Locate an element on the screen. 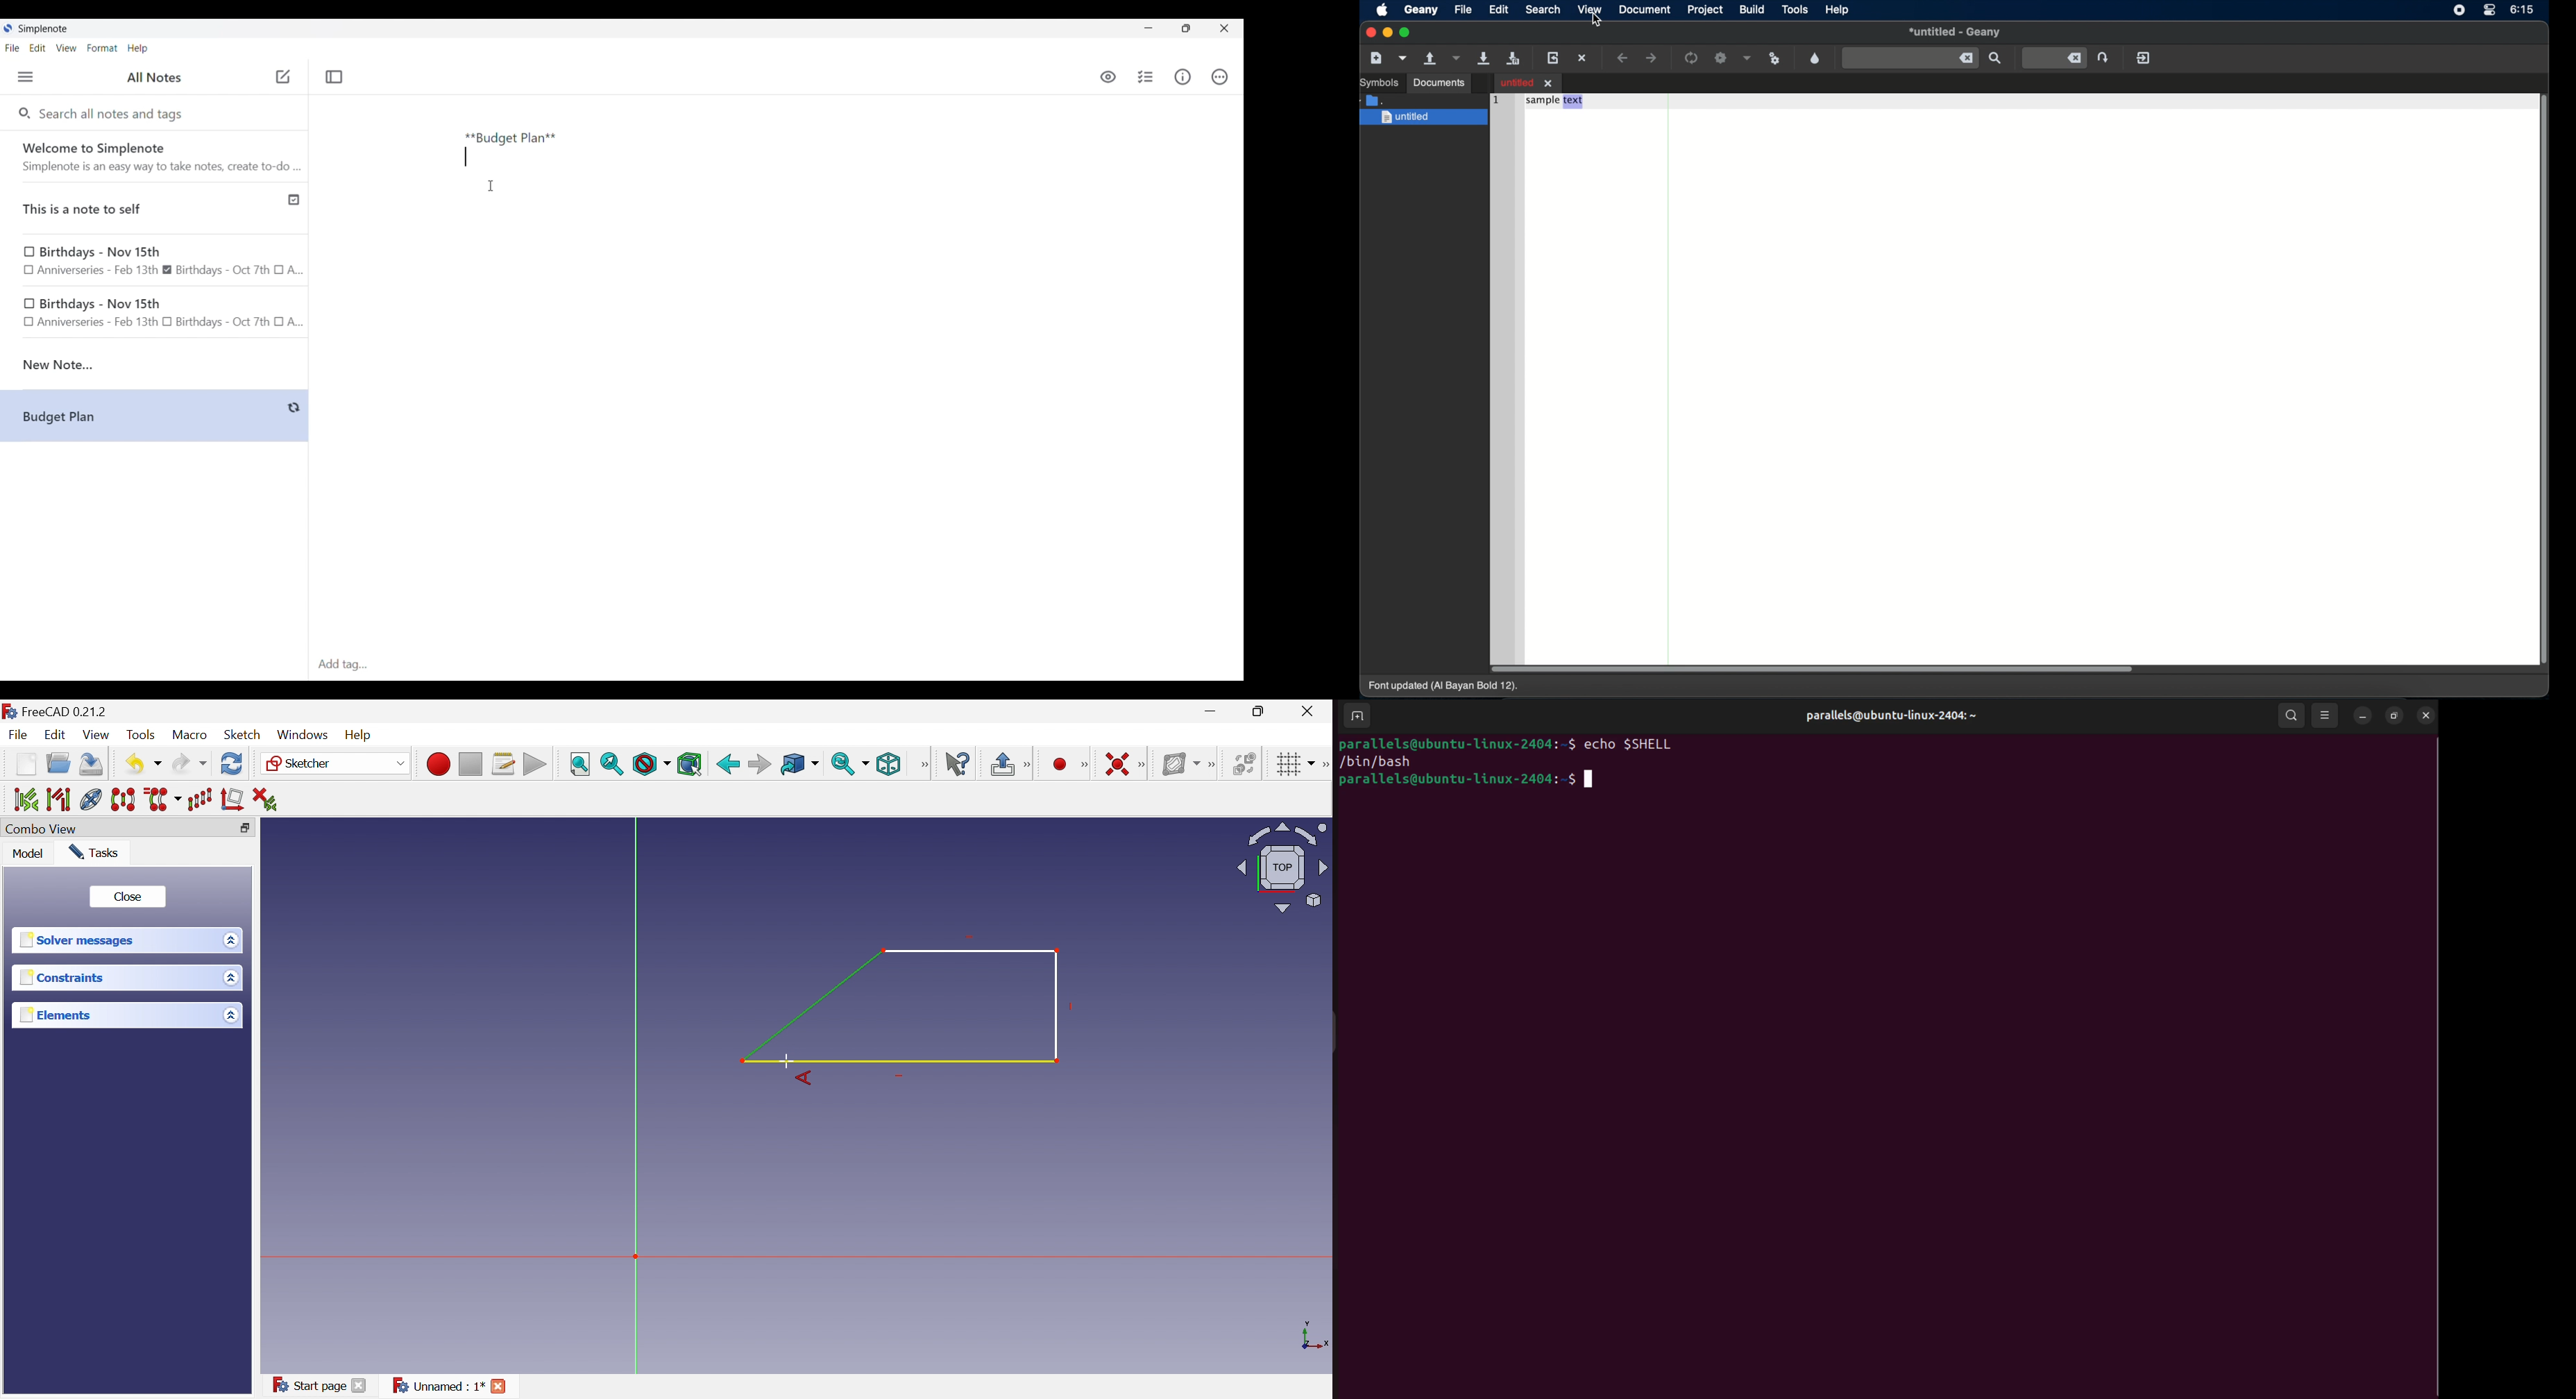 The height and width of the screenshot is (1400, 2576). Constraint vertically is located at coordinates (1064, 763).